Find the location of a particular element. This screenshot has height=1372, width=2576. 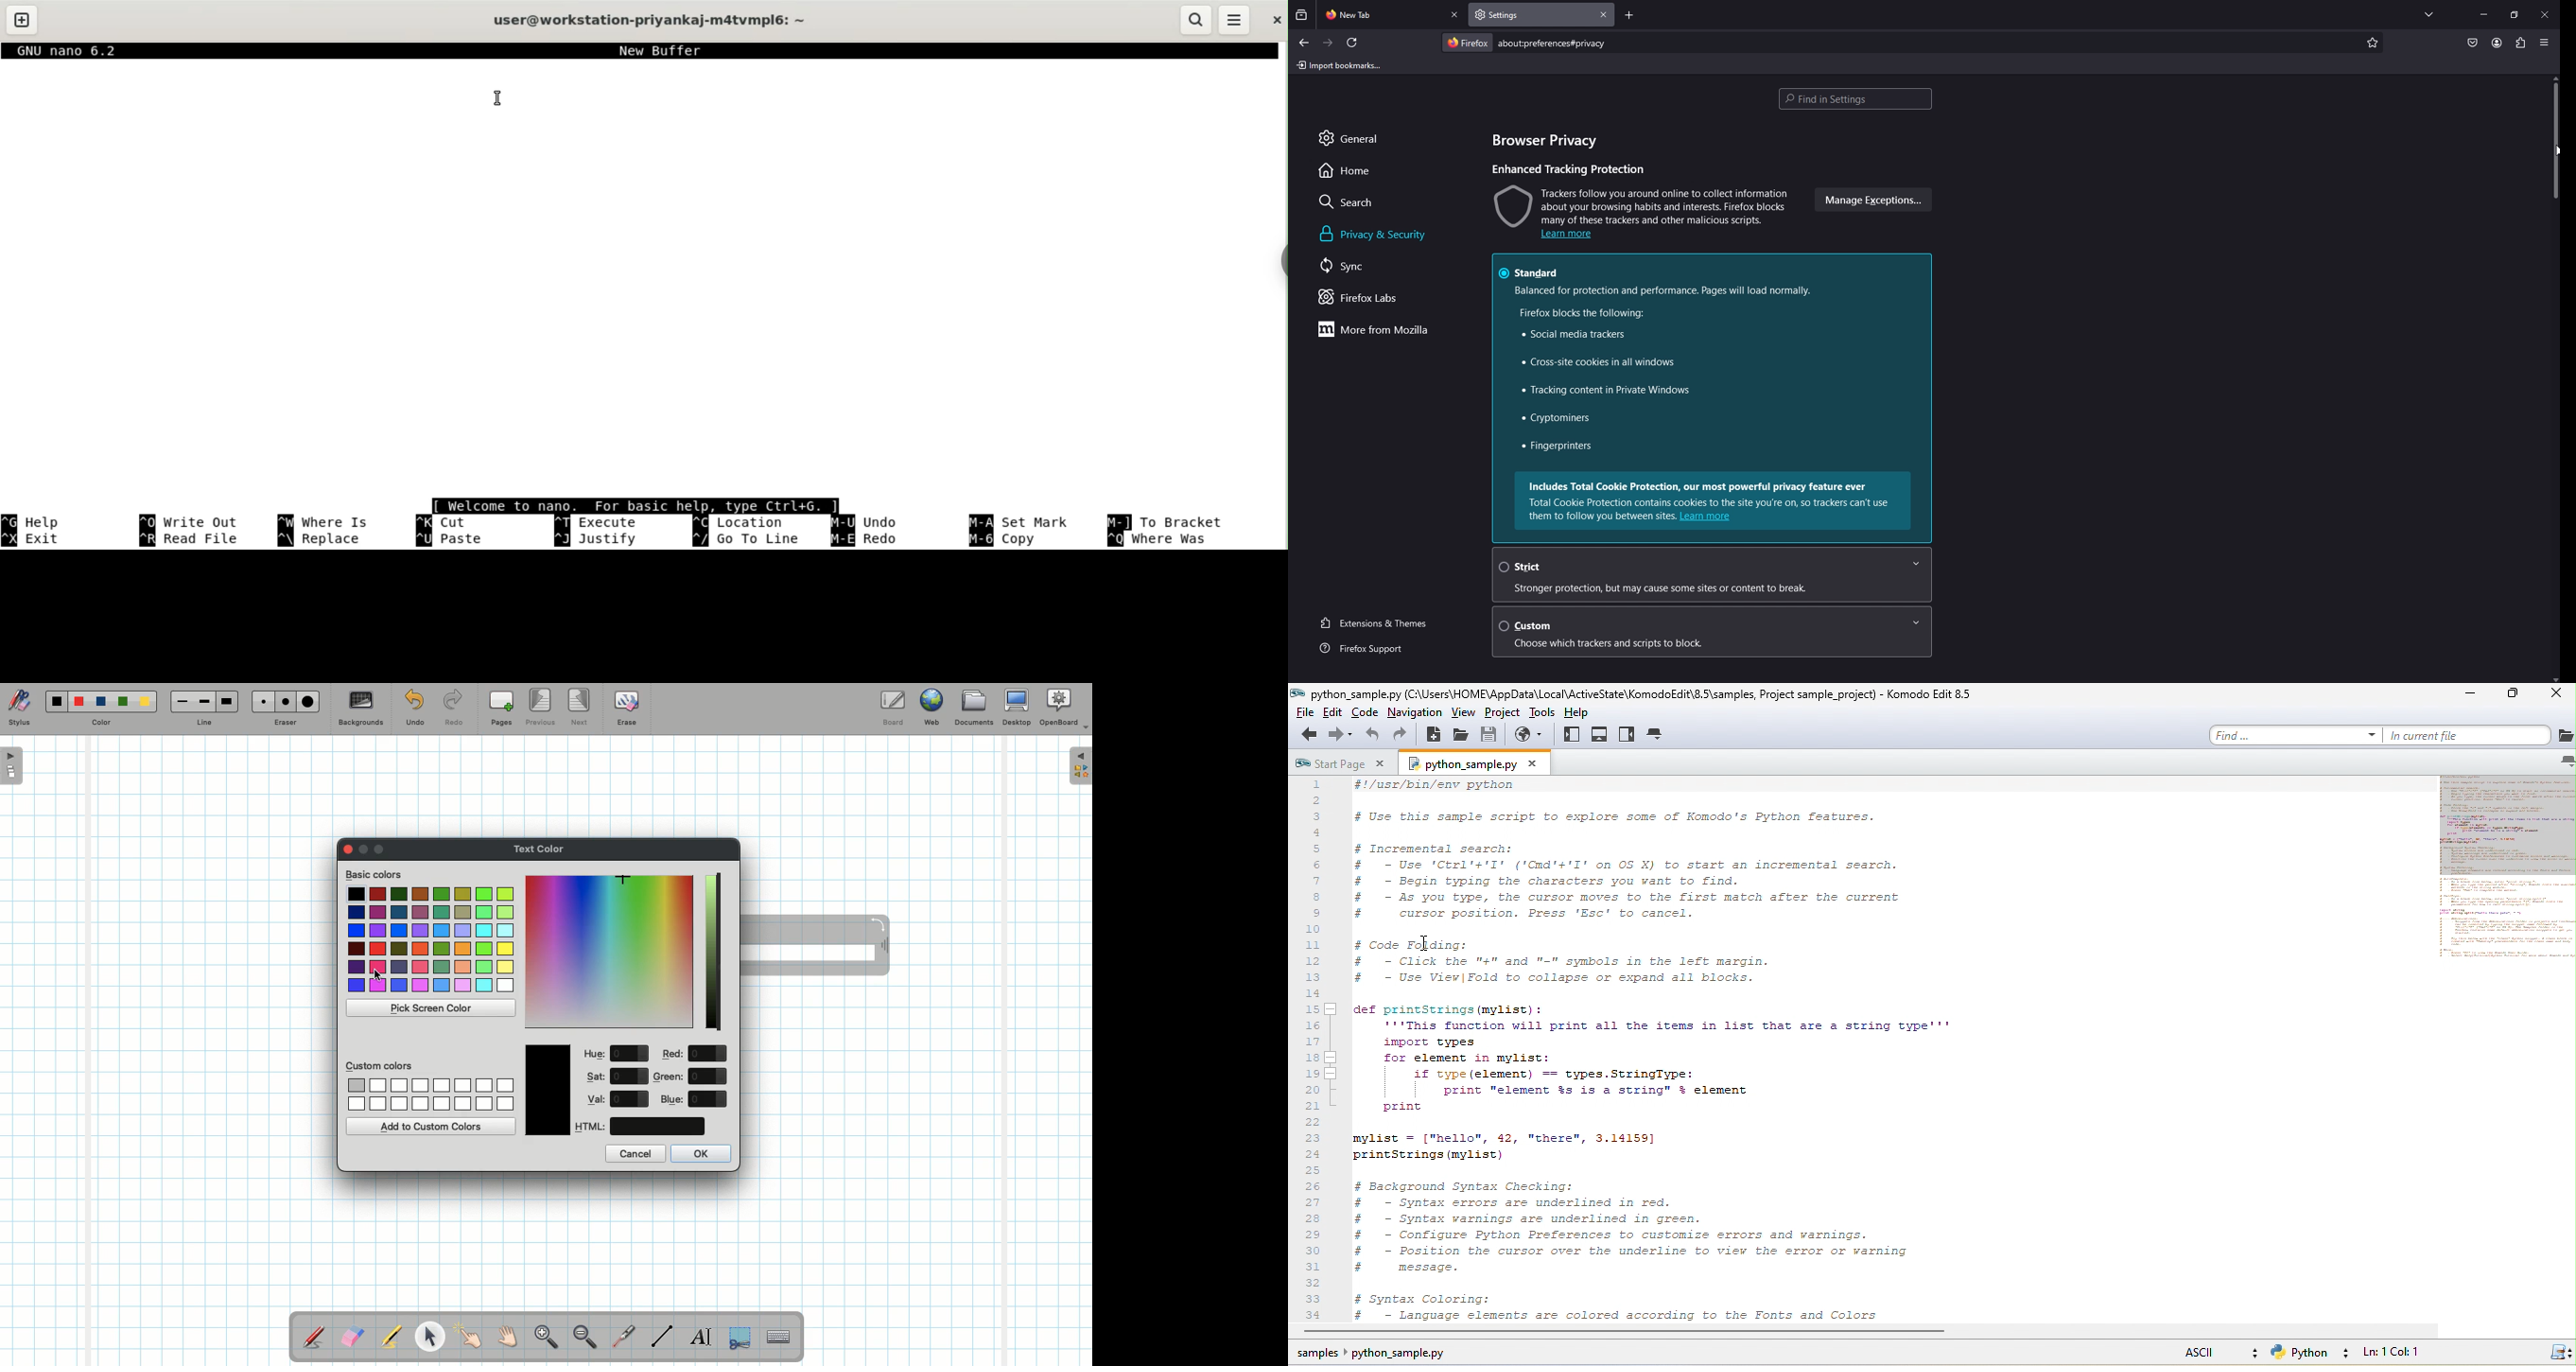

menu is located at coordinates (1233, 20).